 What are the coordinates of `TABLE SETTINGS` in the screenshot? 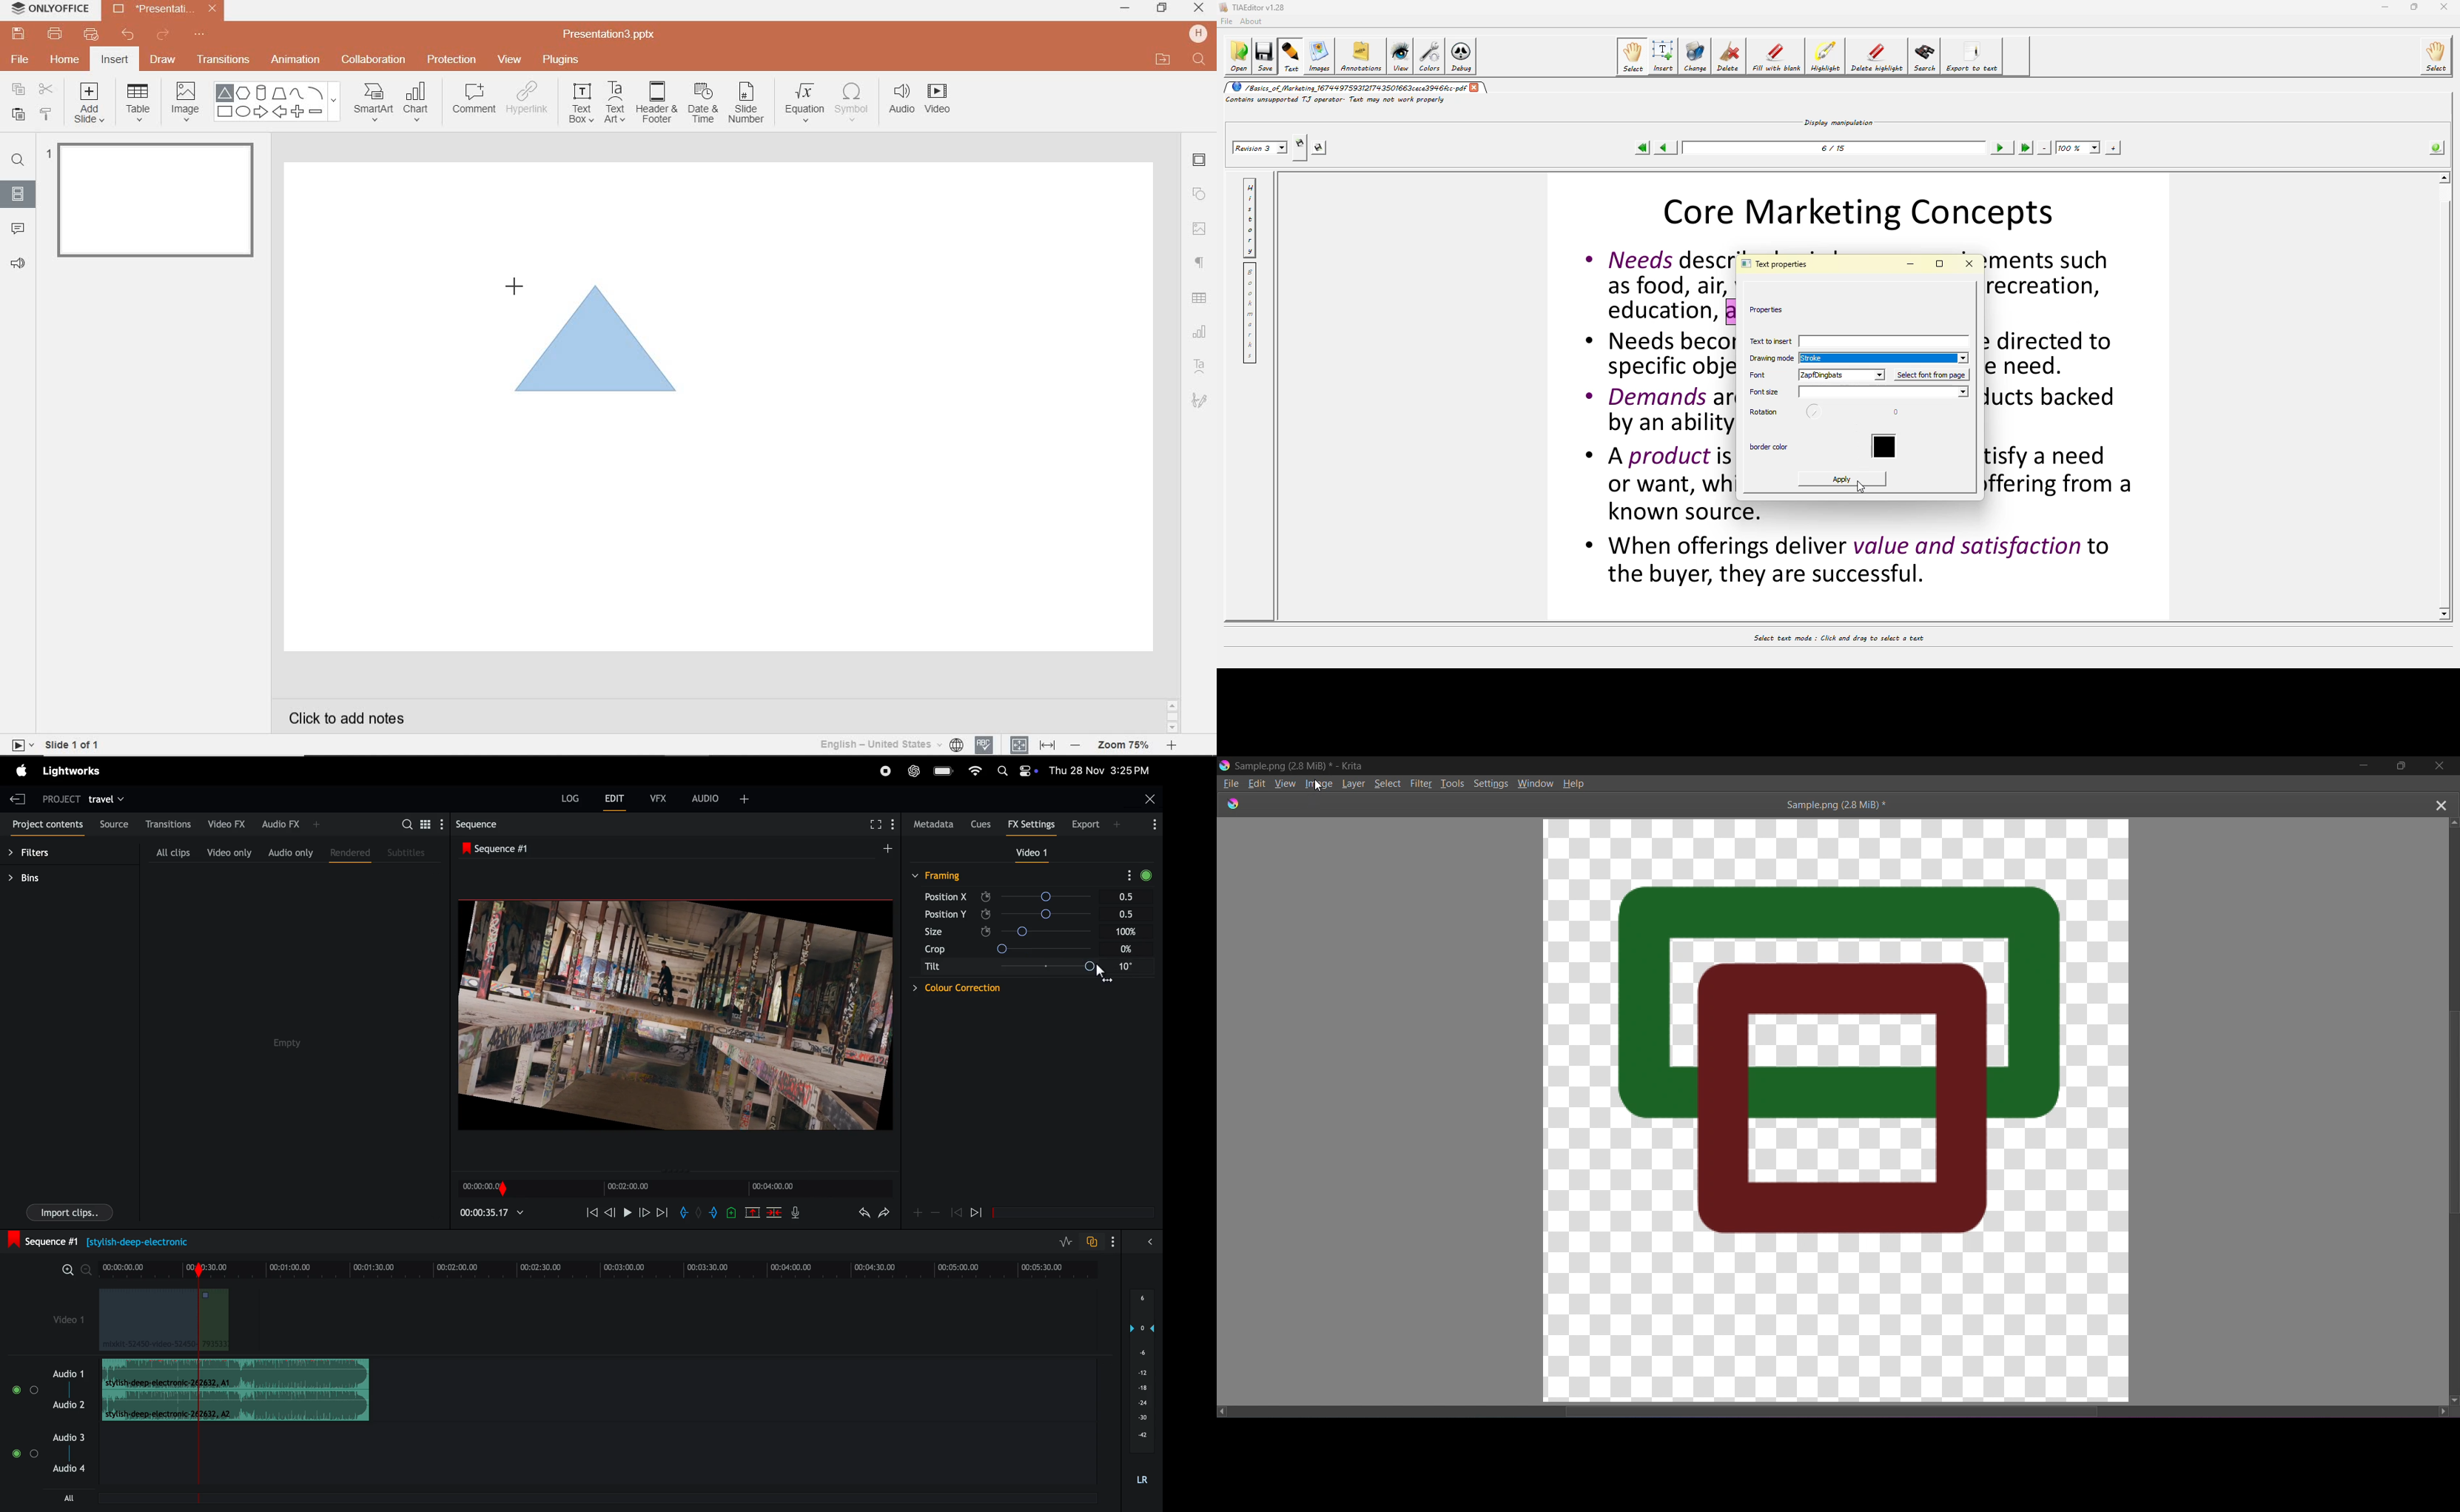 It's located at (1200, 298).